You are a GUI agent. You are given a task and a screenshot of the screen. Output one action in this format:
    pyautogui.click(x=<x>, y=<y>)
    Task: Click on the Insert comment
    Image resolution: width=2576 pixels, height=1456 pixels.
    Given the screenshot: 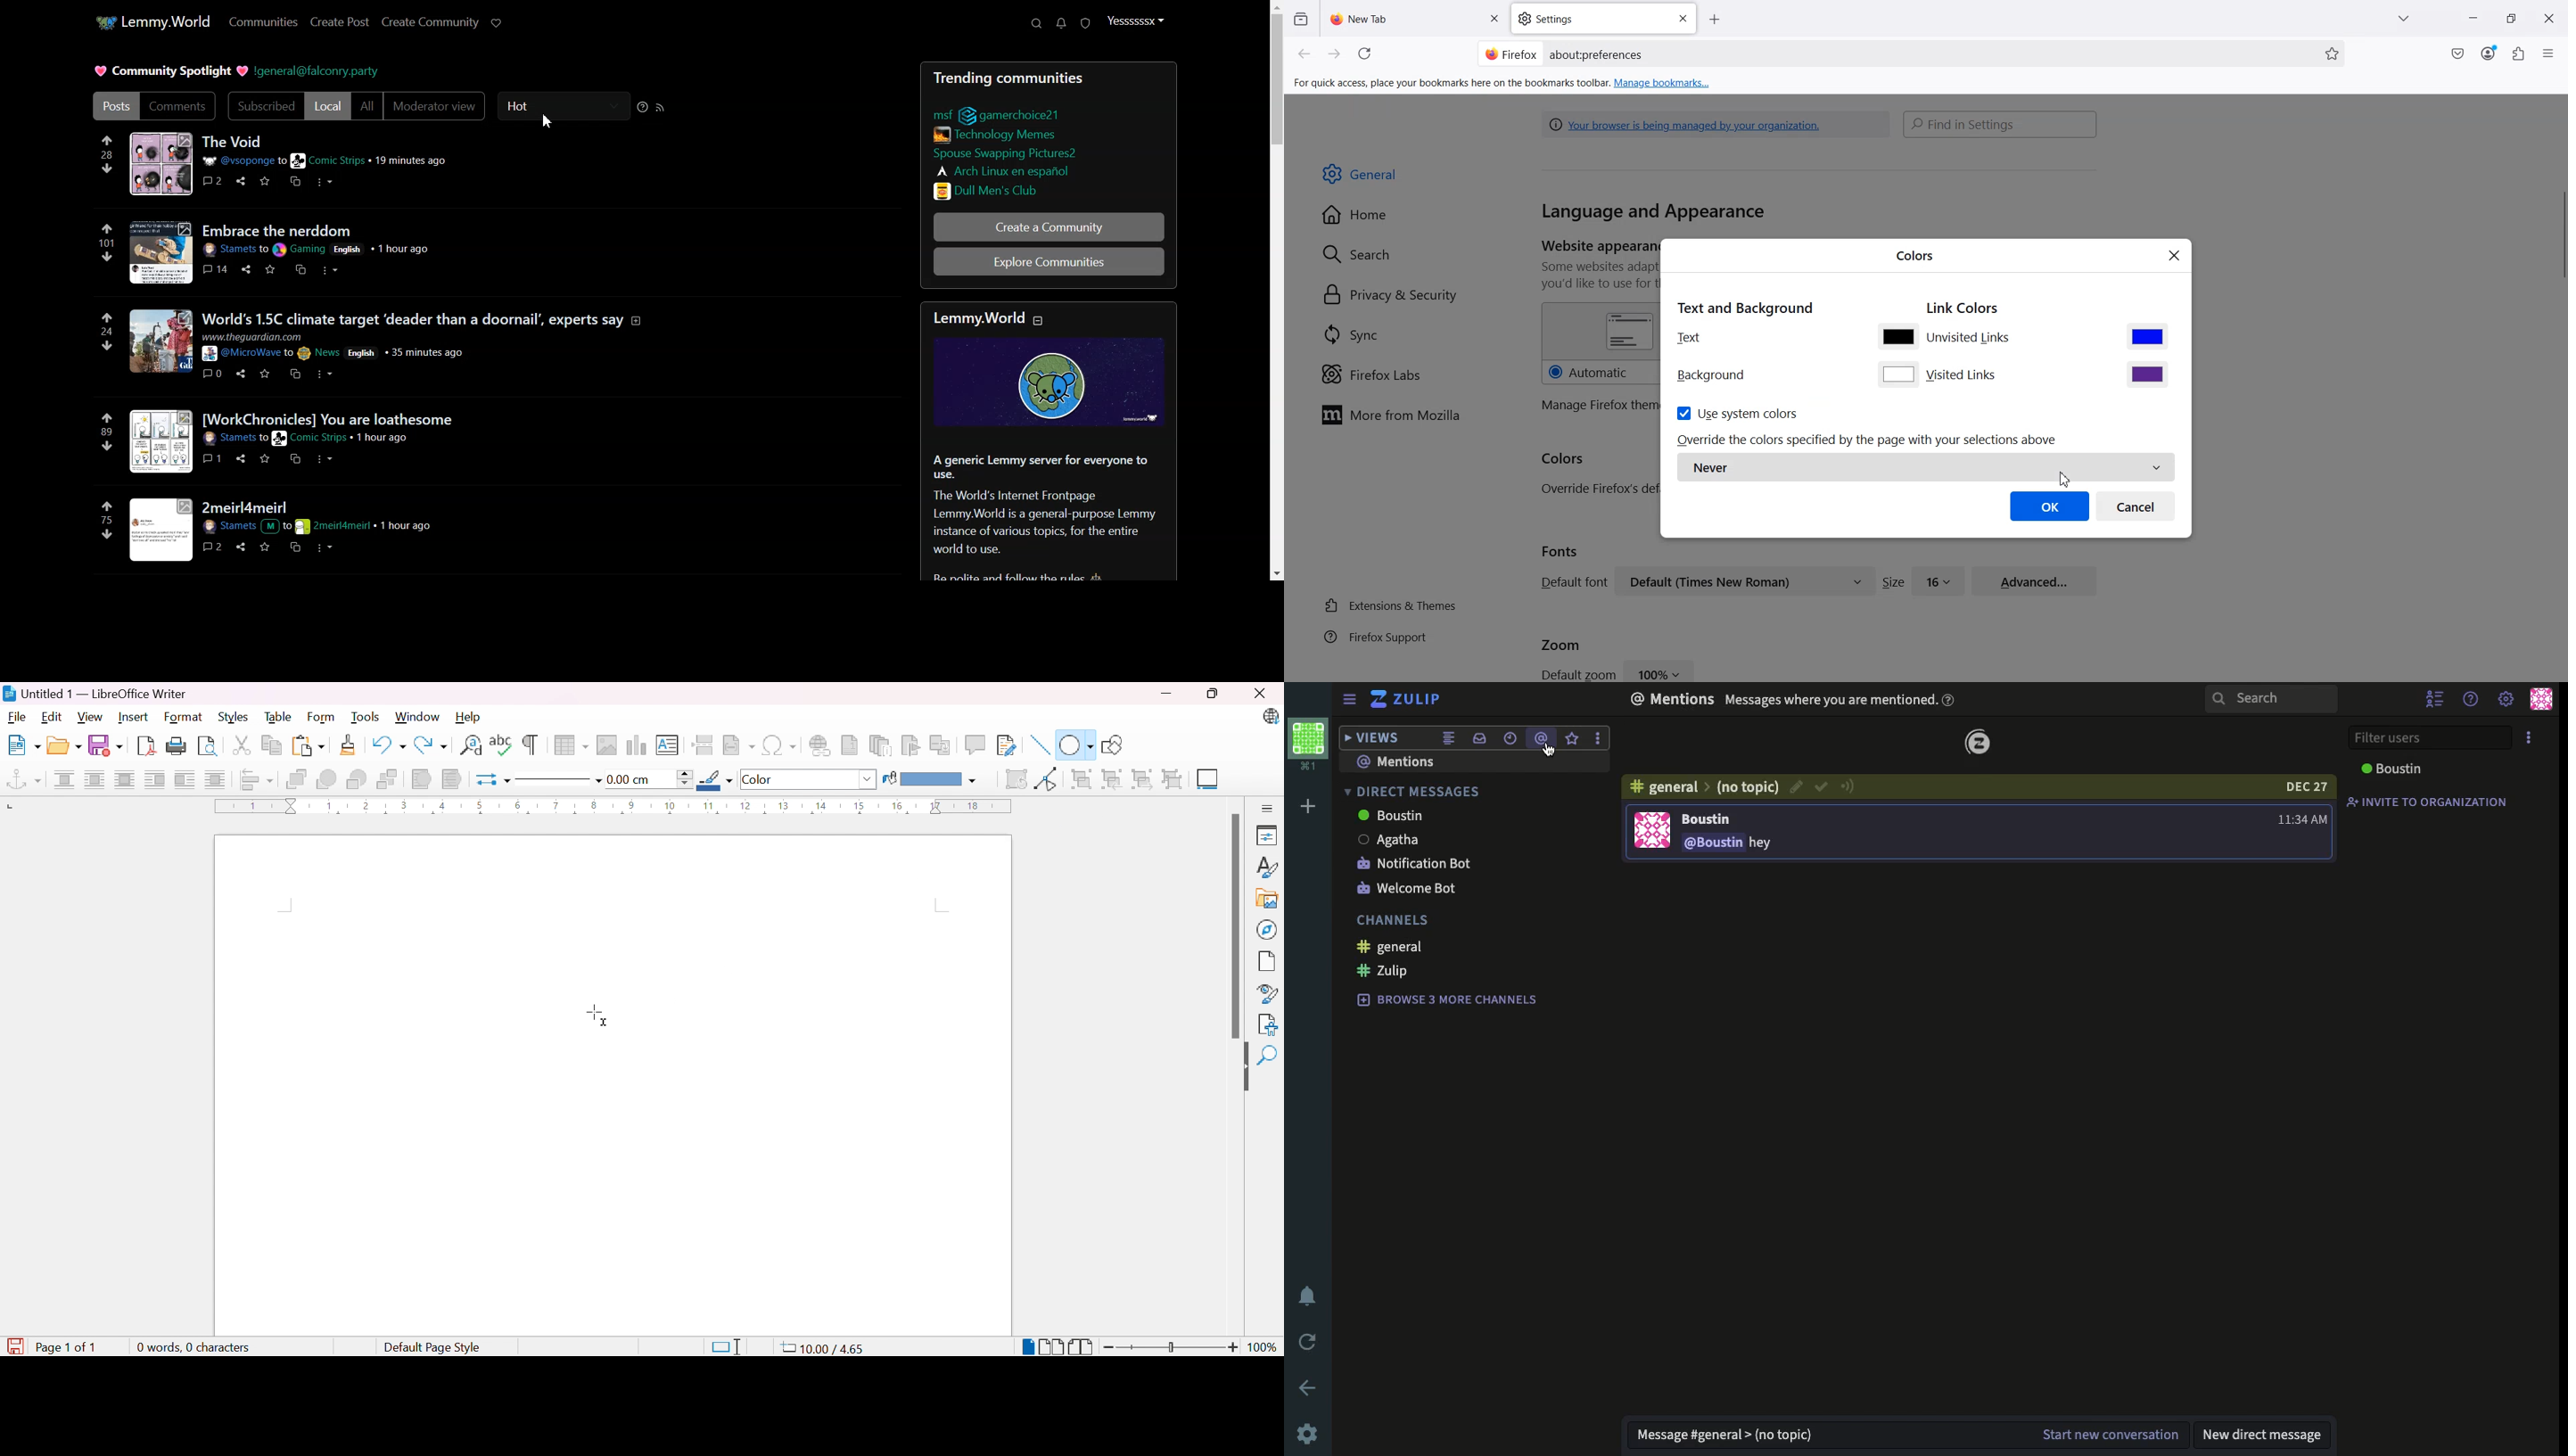 What is the action you would take?
    pyautogui.click(x=978, y=744)
    